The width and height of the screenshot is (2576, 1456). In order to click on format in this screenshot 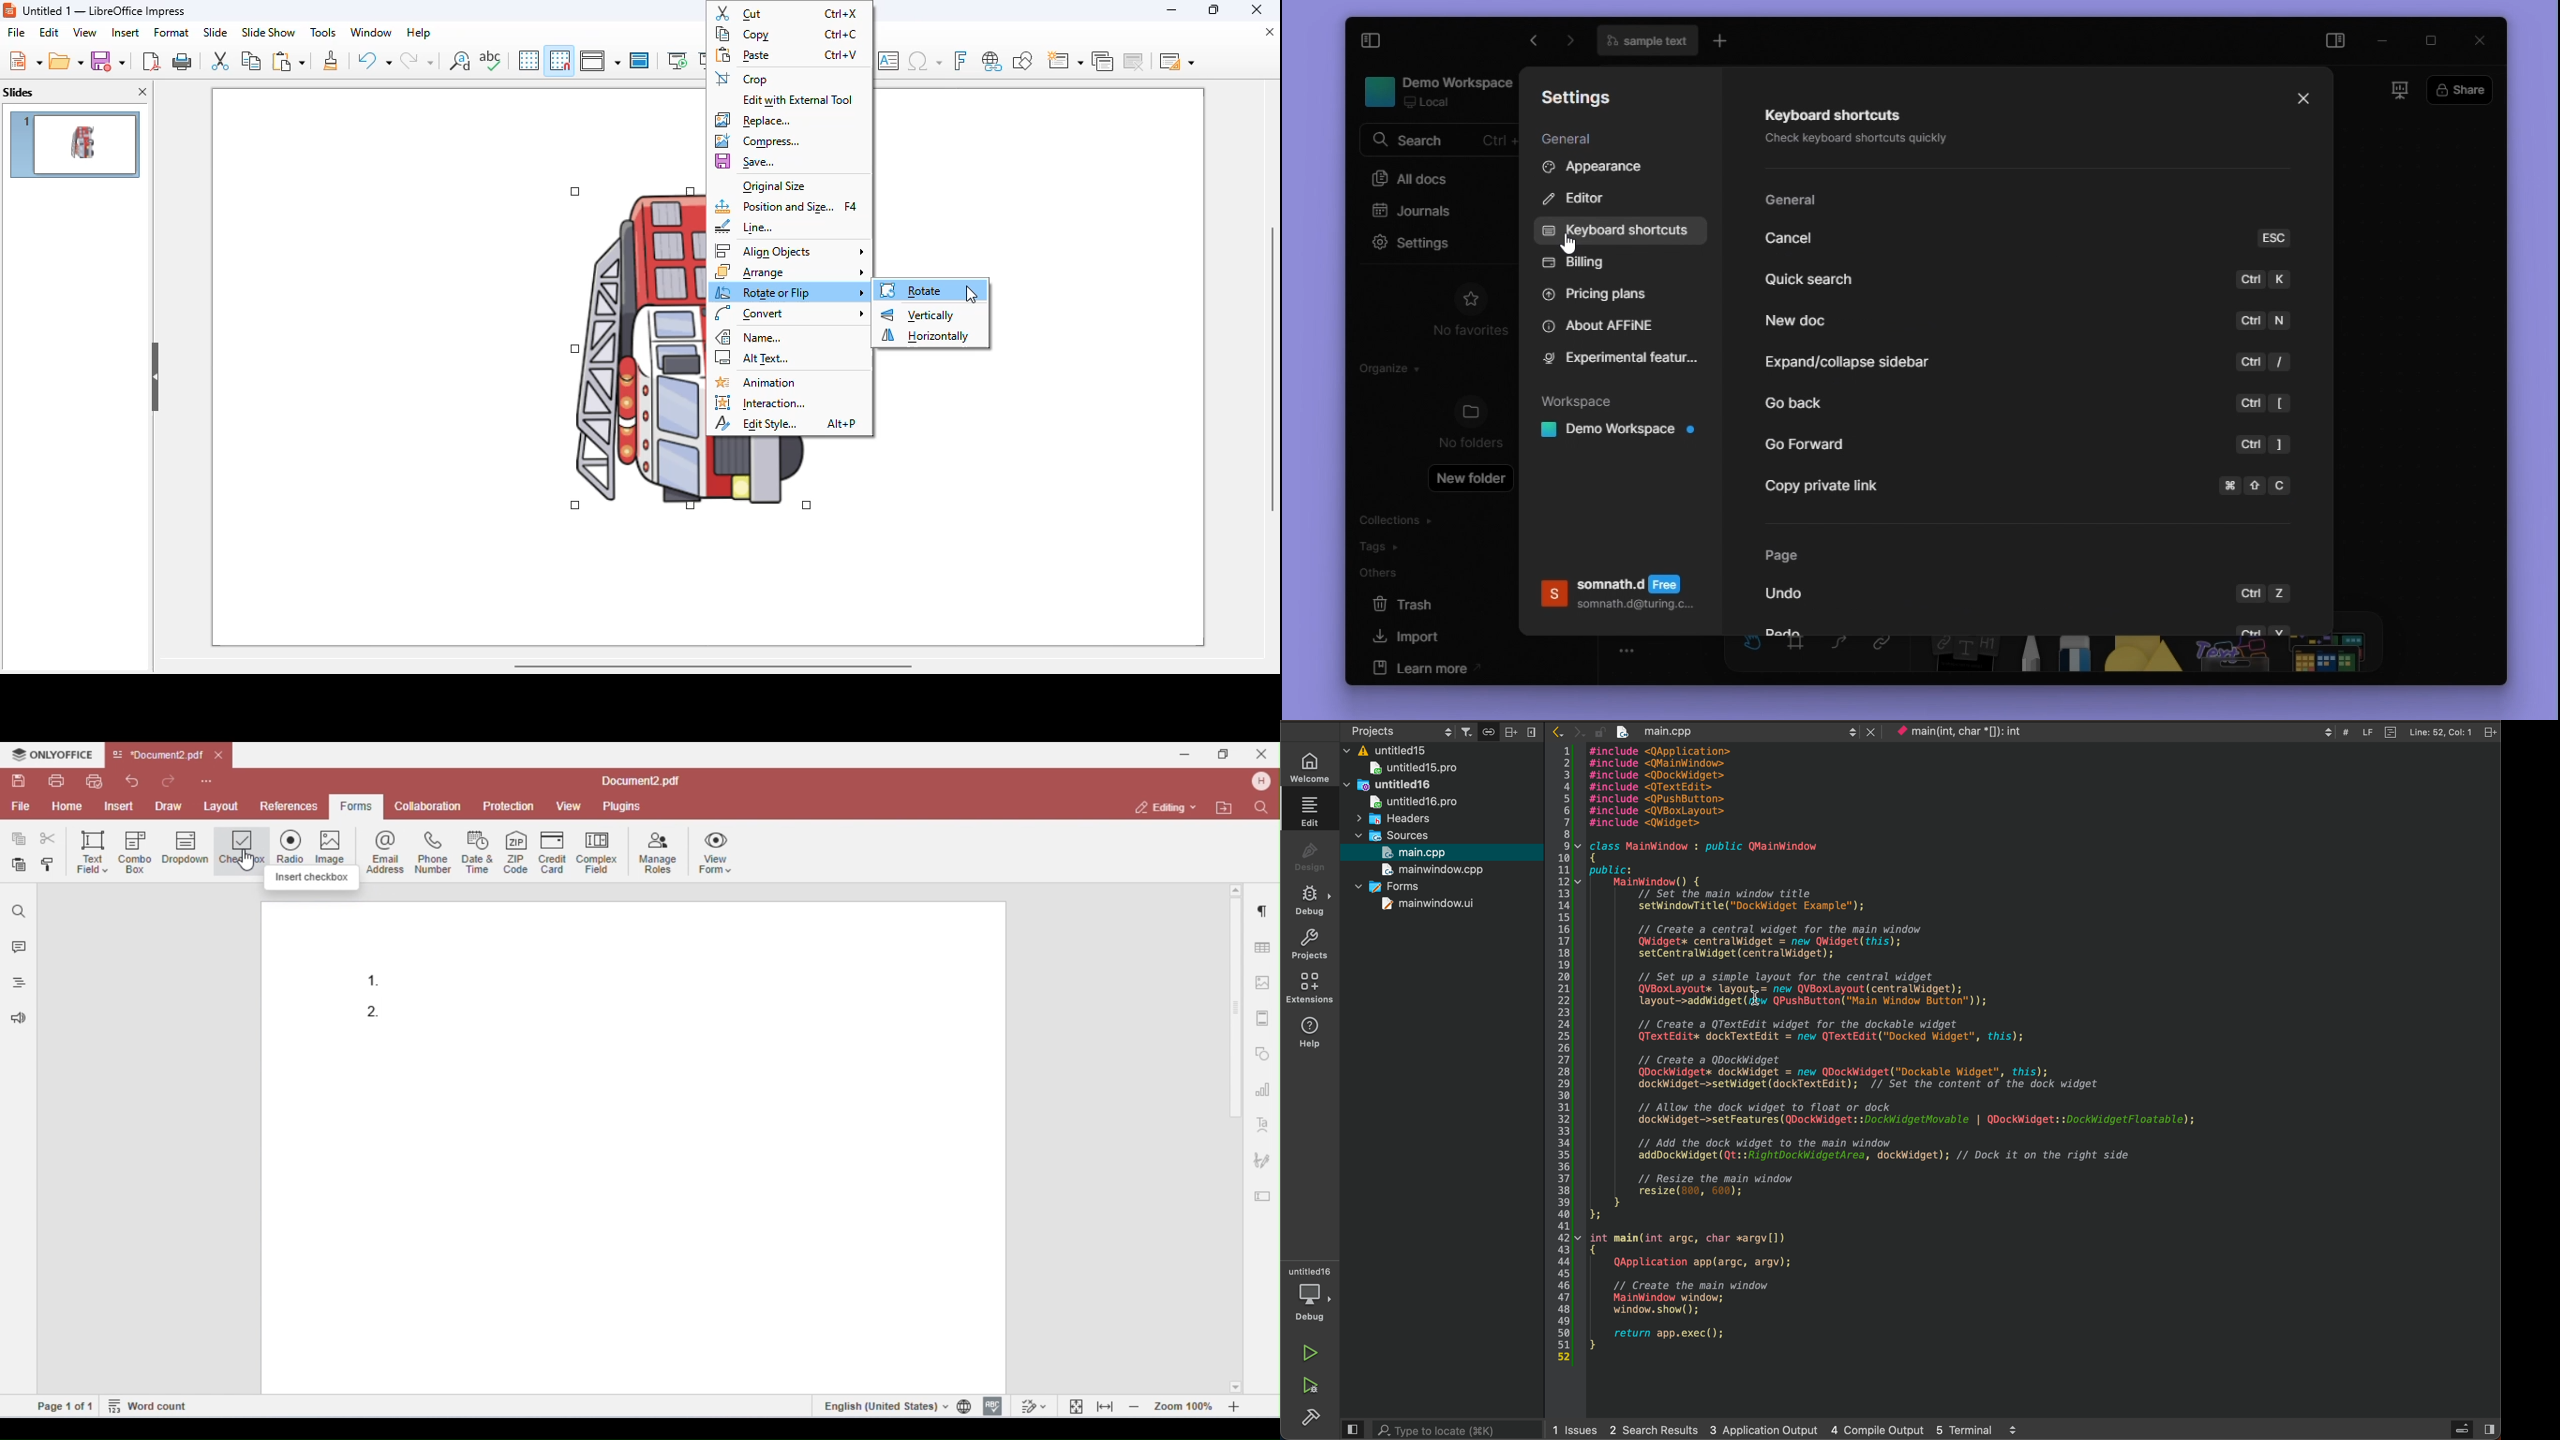, I will do `click(171, 32)`.